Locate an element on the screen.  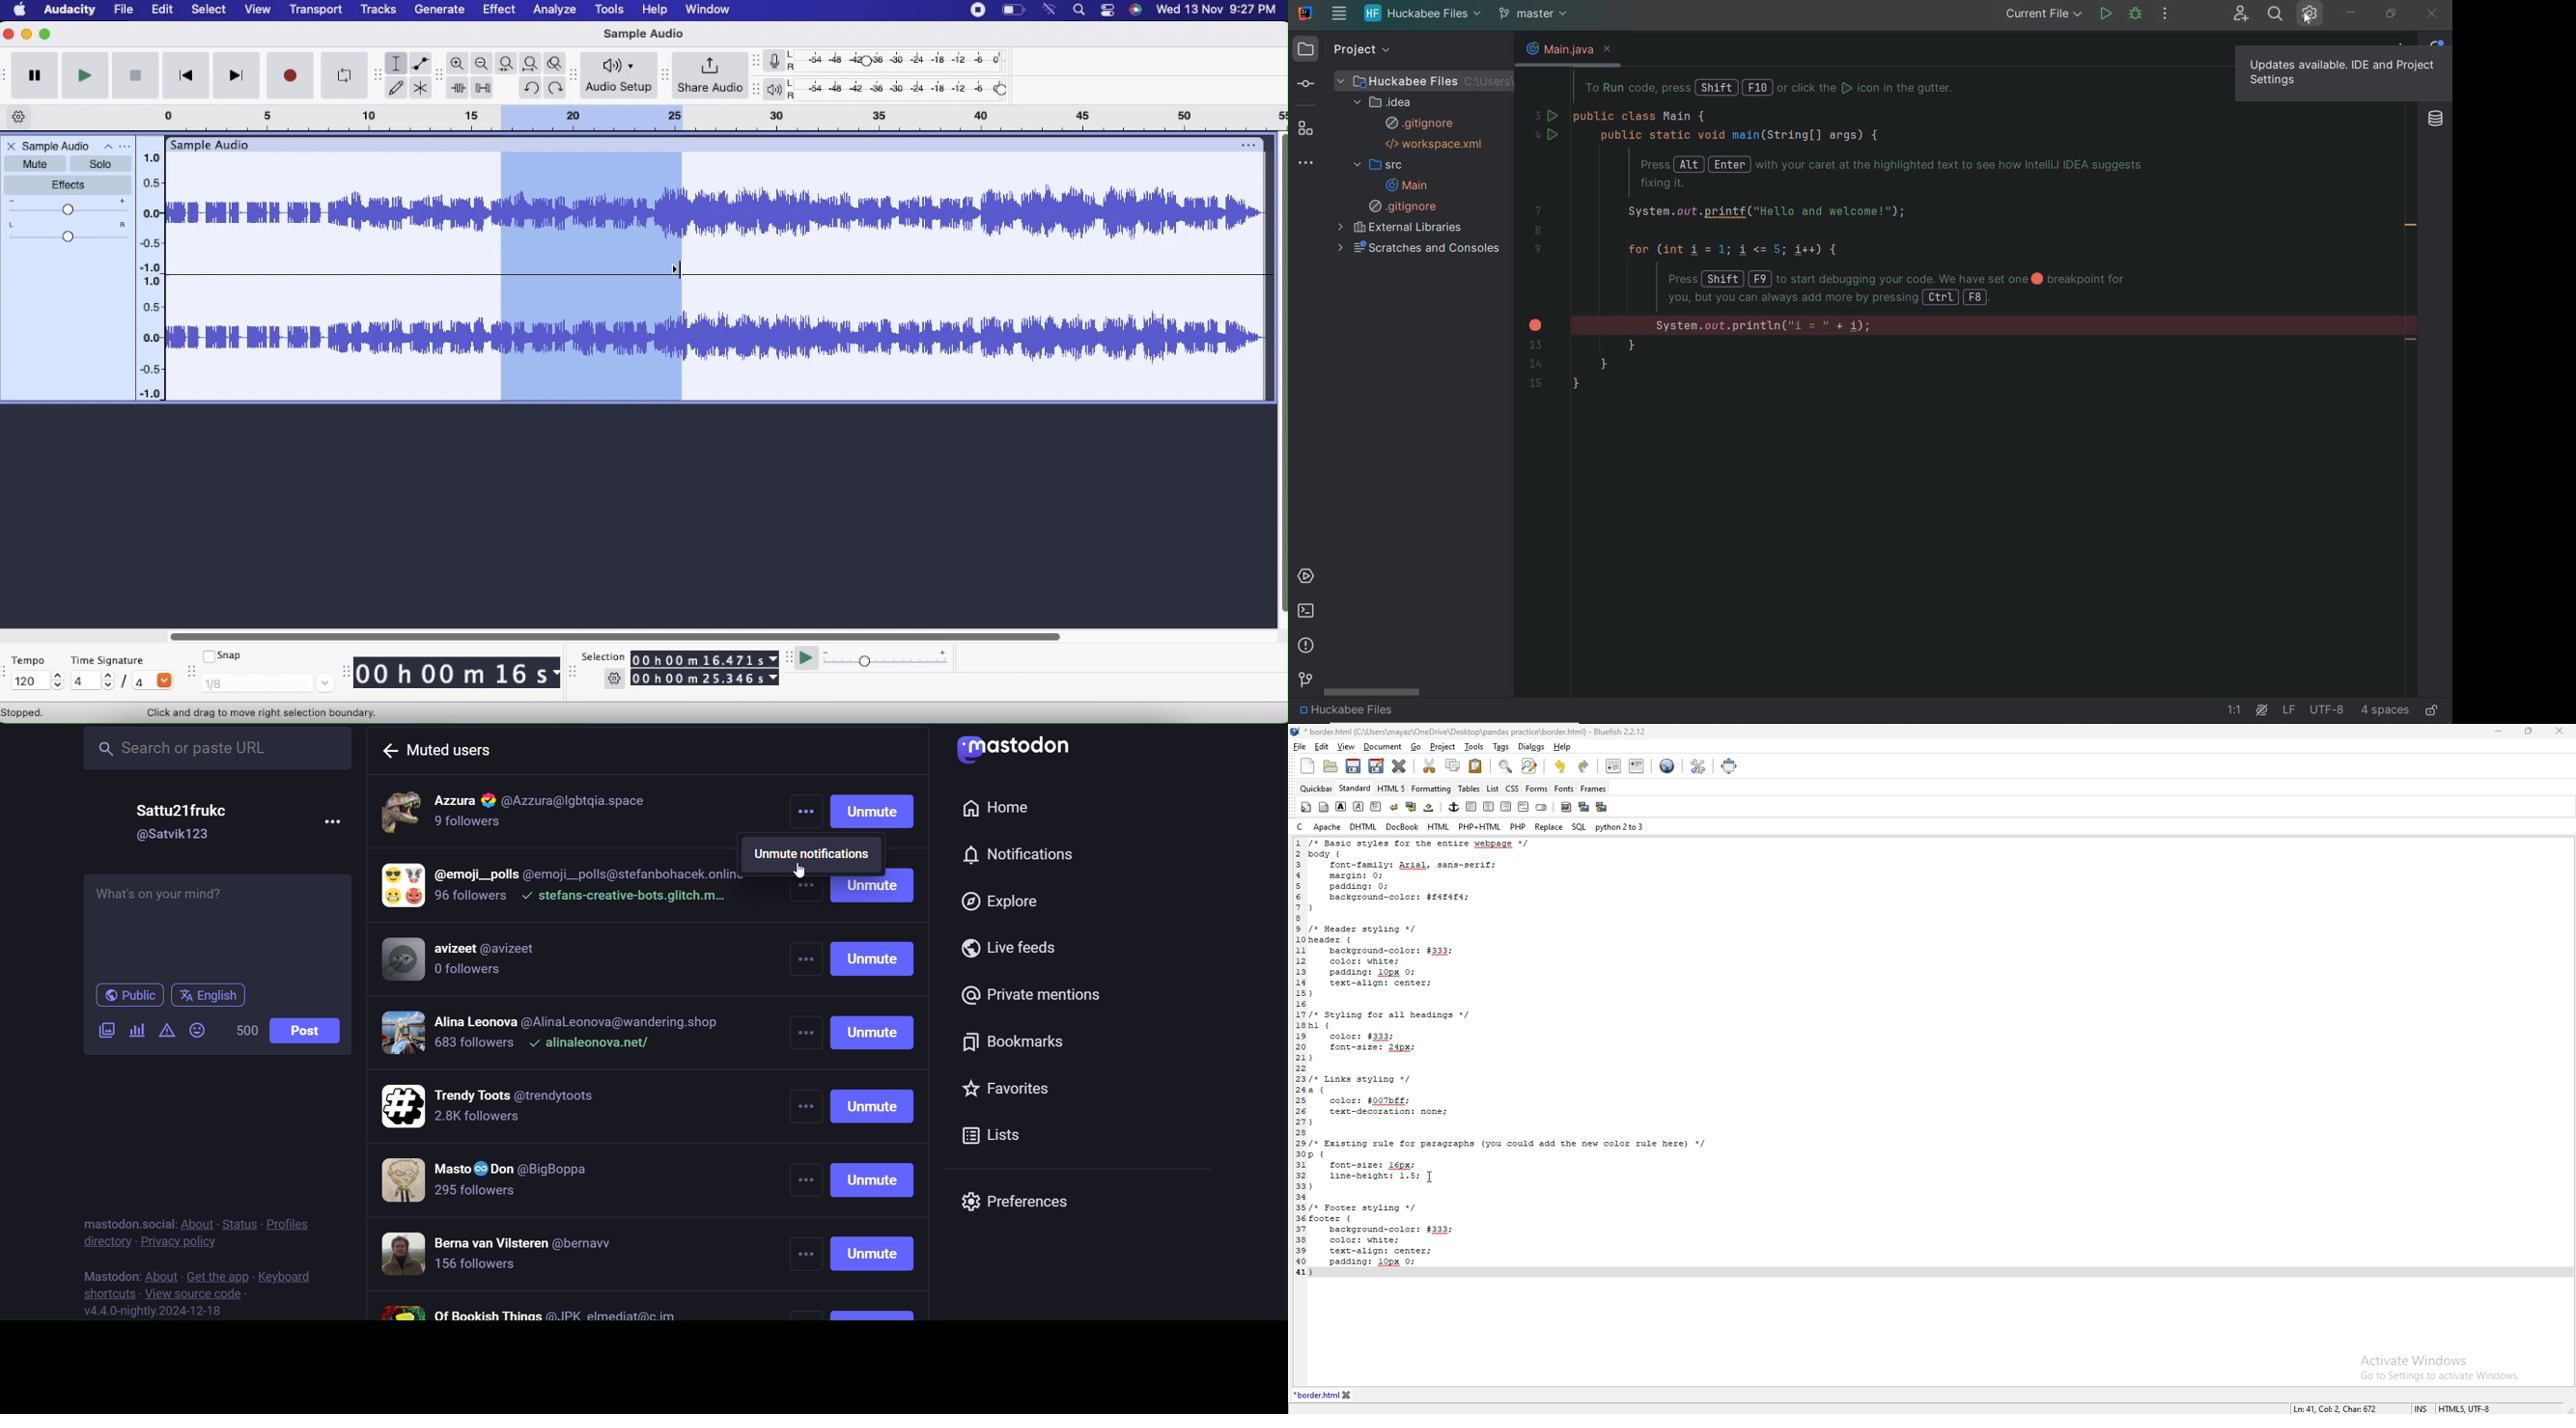
bookmark is located at coordinates (1019, 1040).